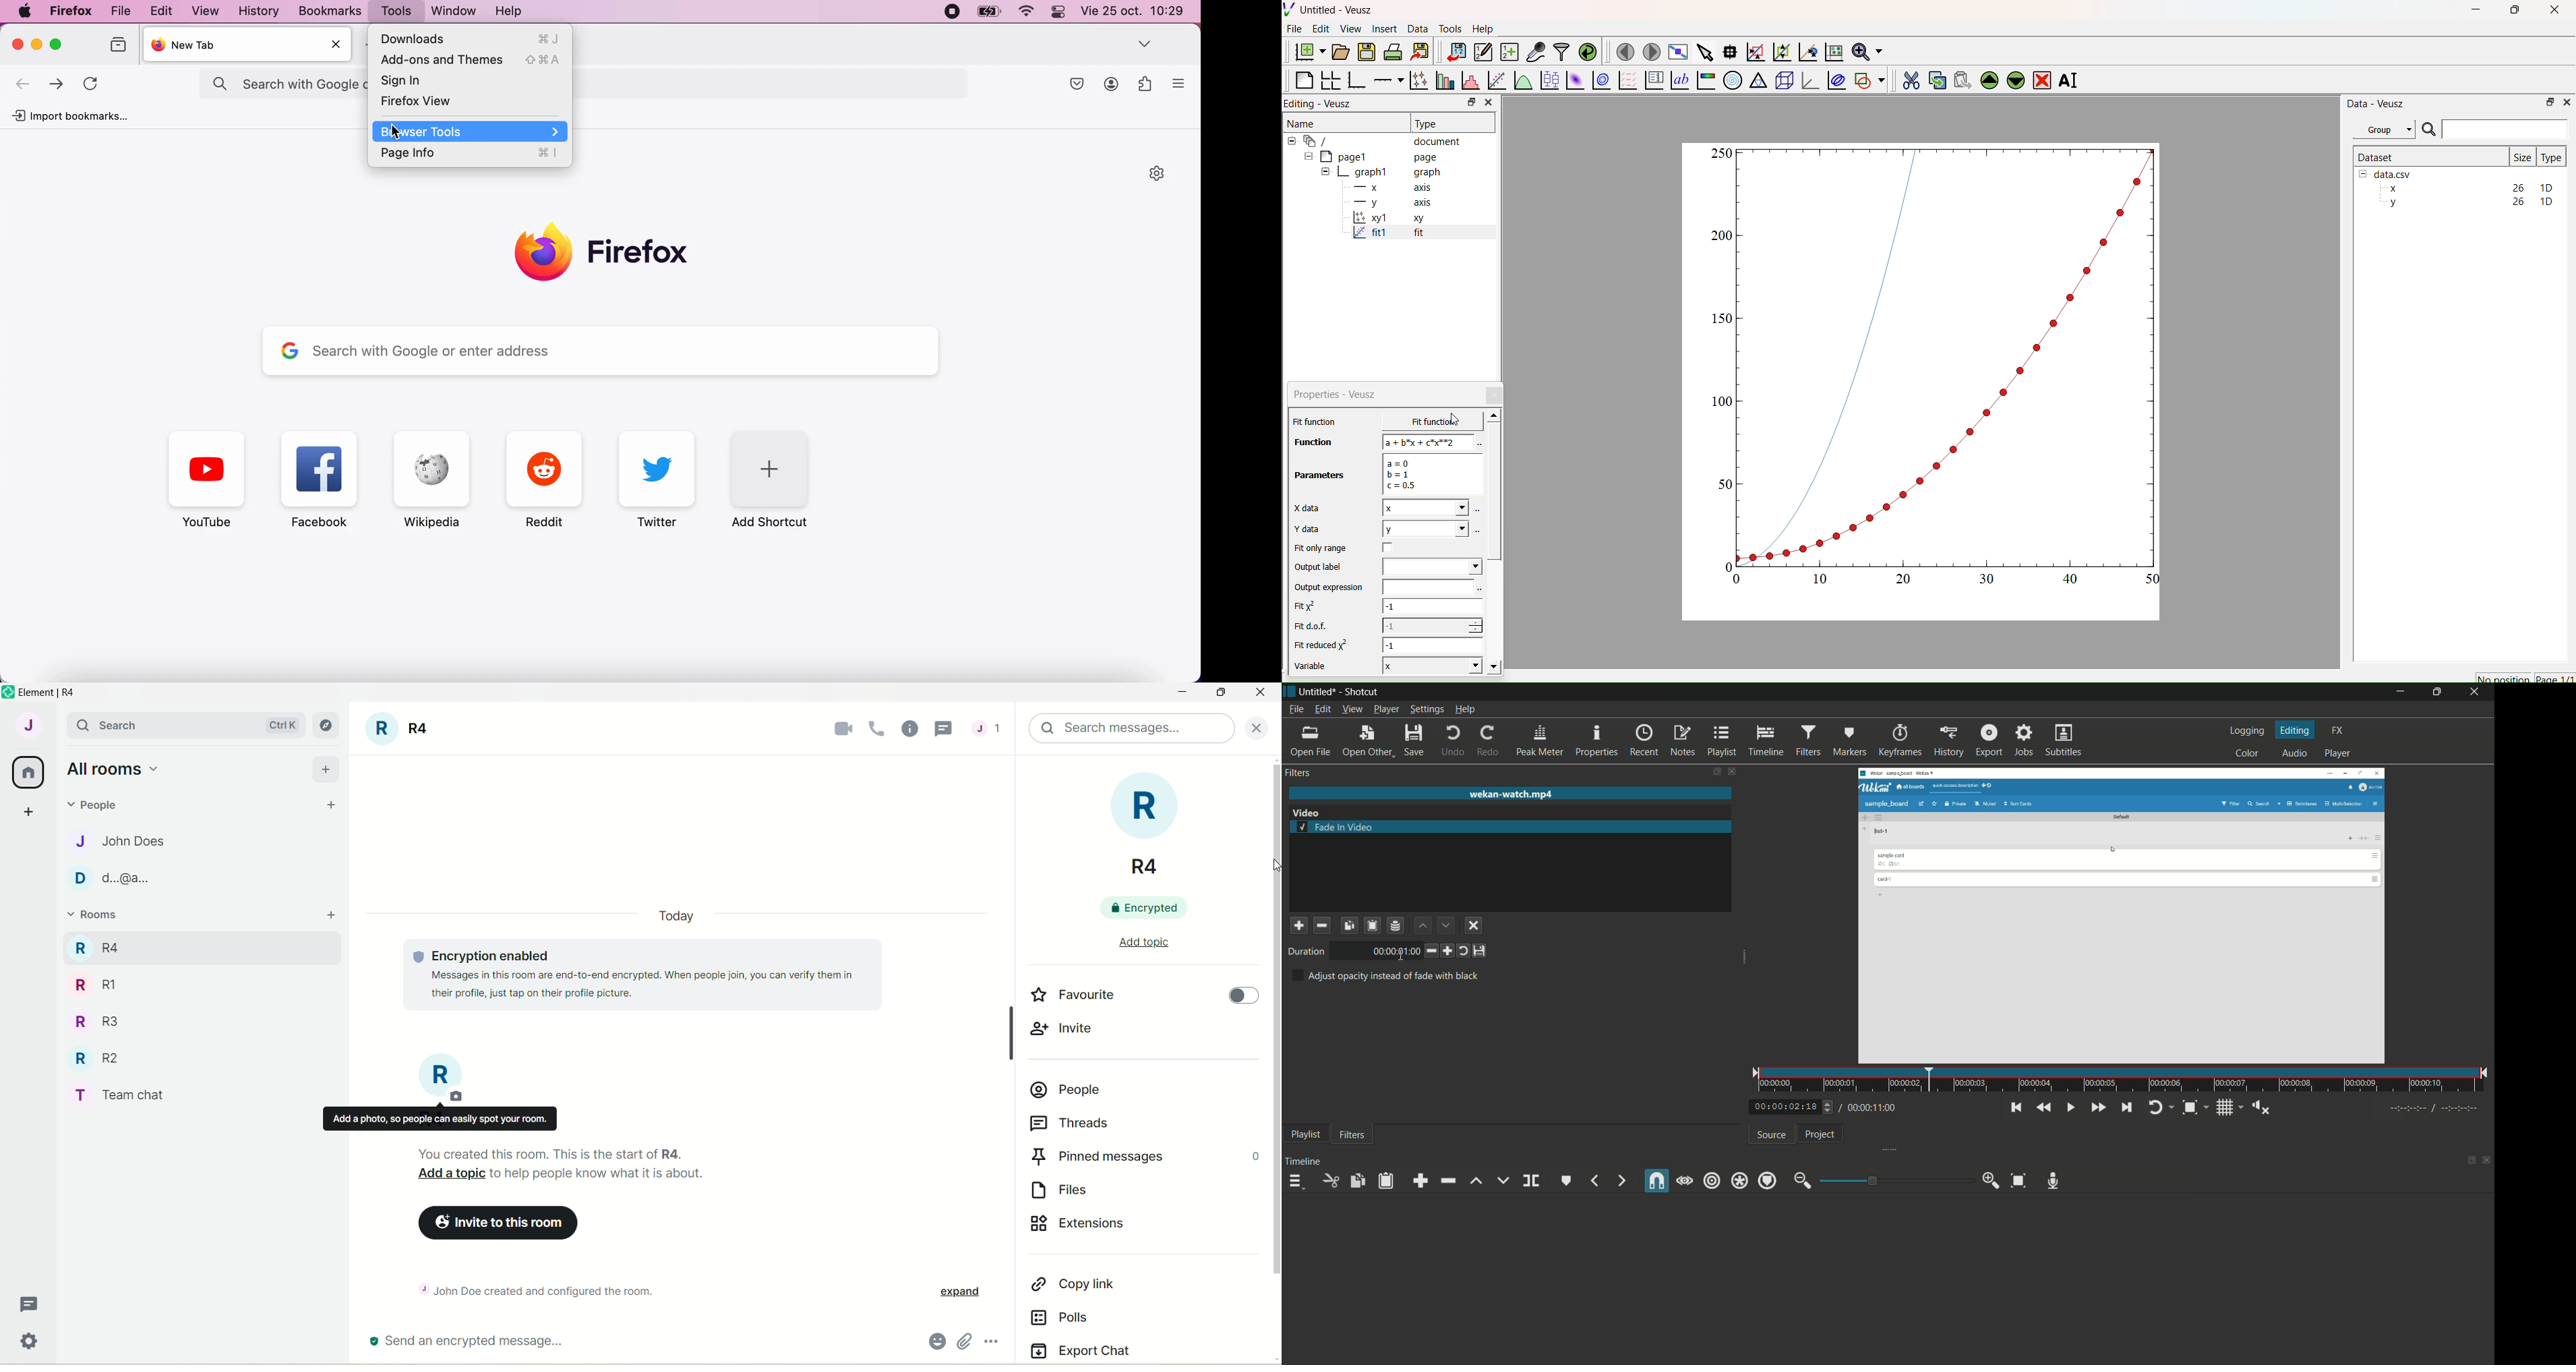  What do you see at coordinates (1948, 741) in the screenshot?
I see `history` at bounding box center [1948, 741].